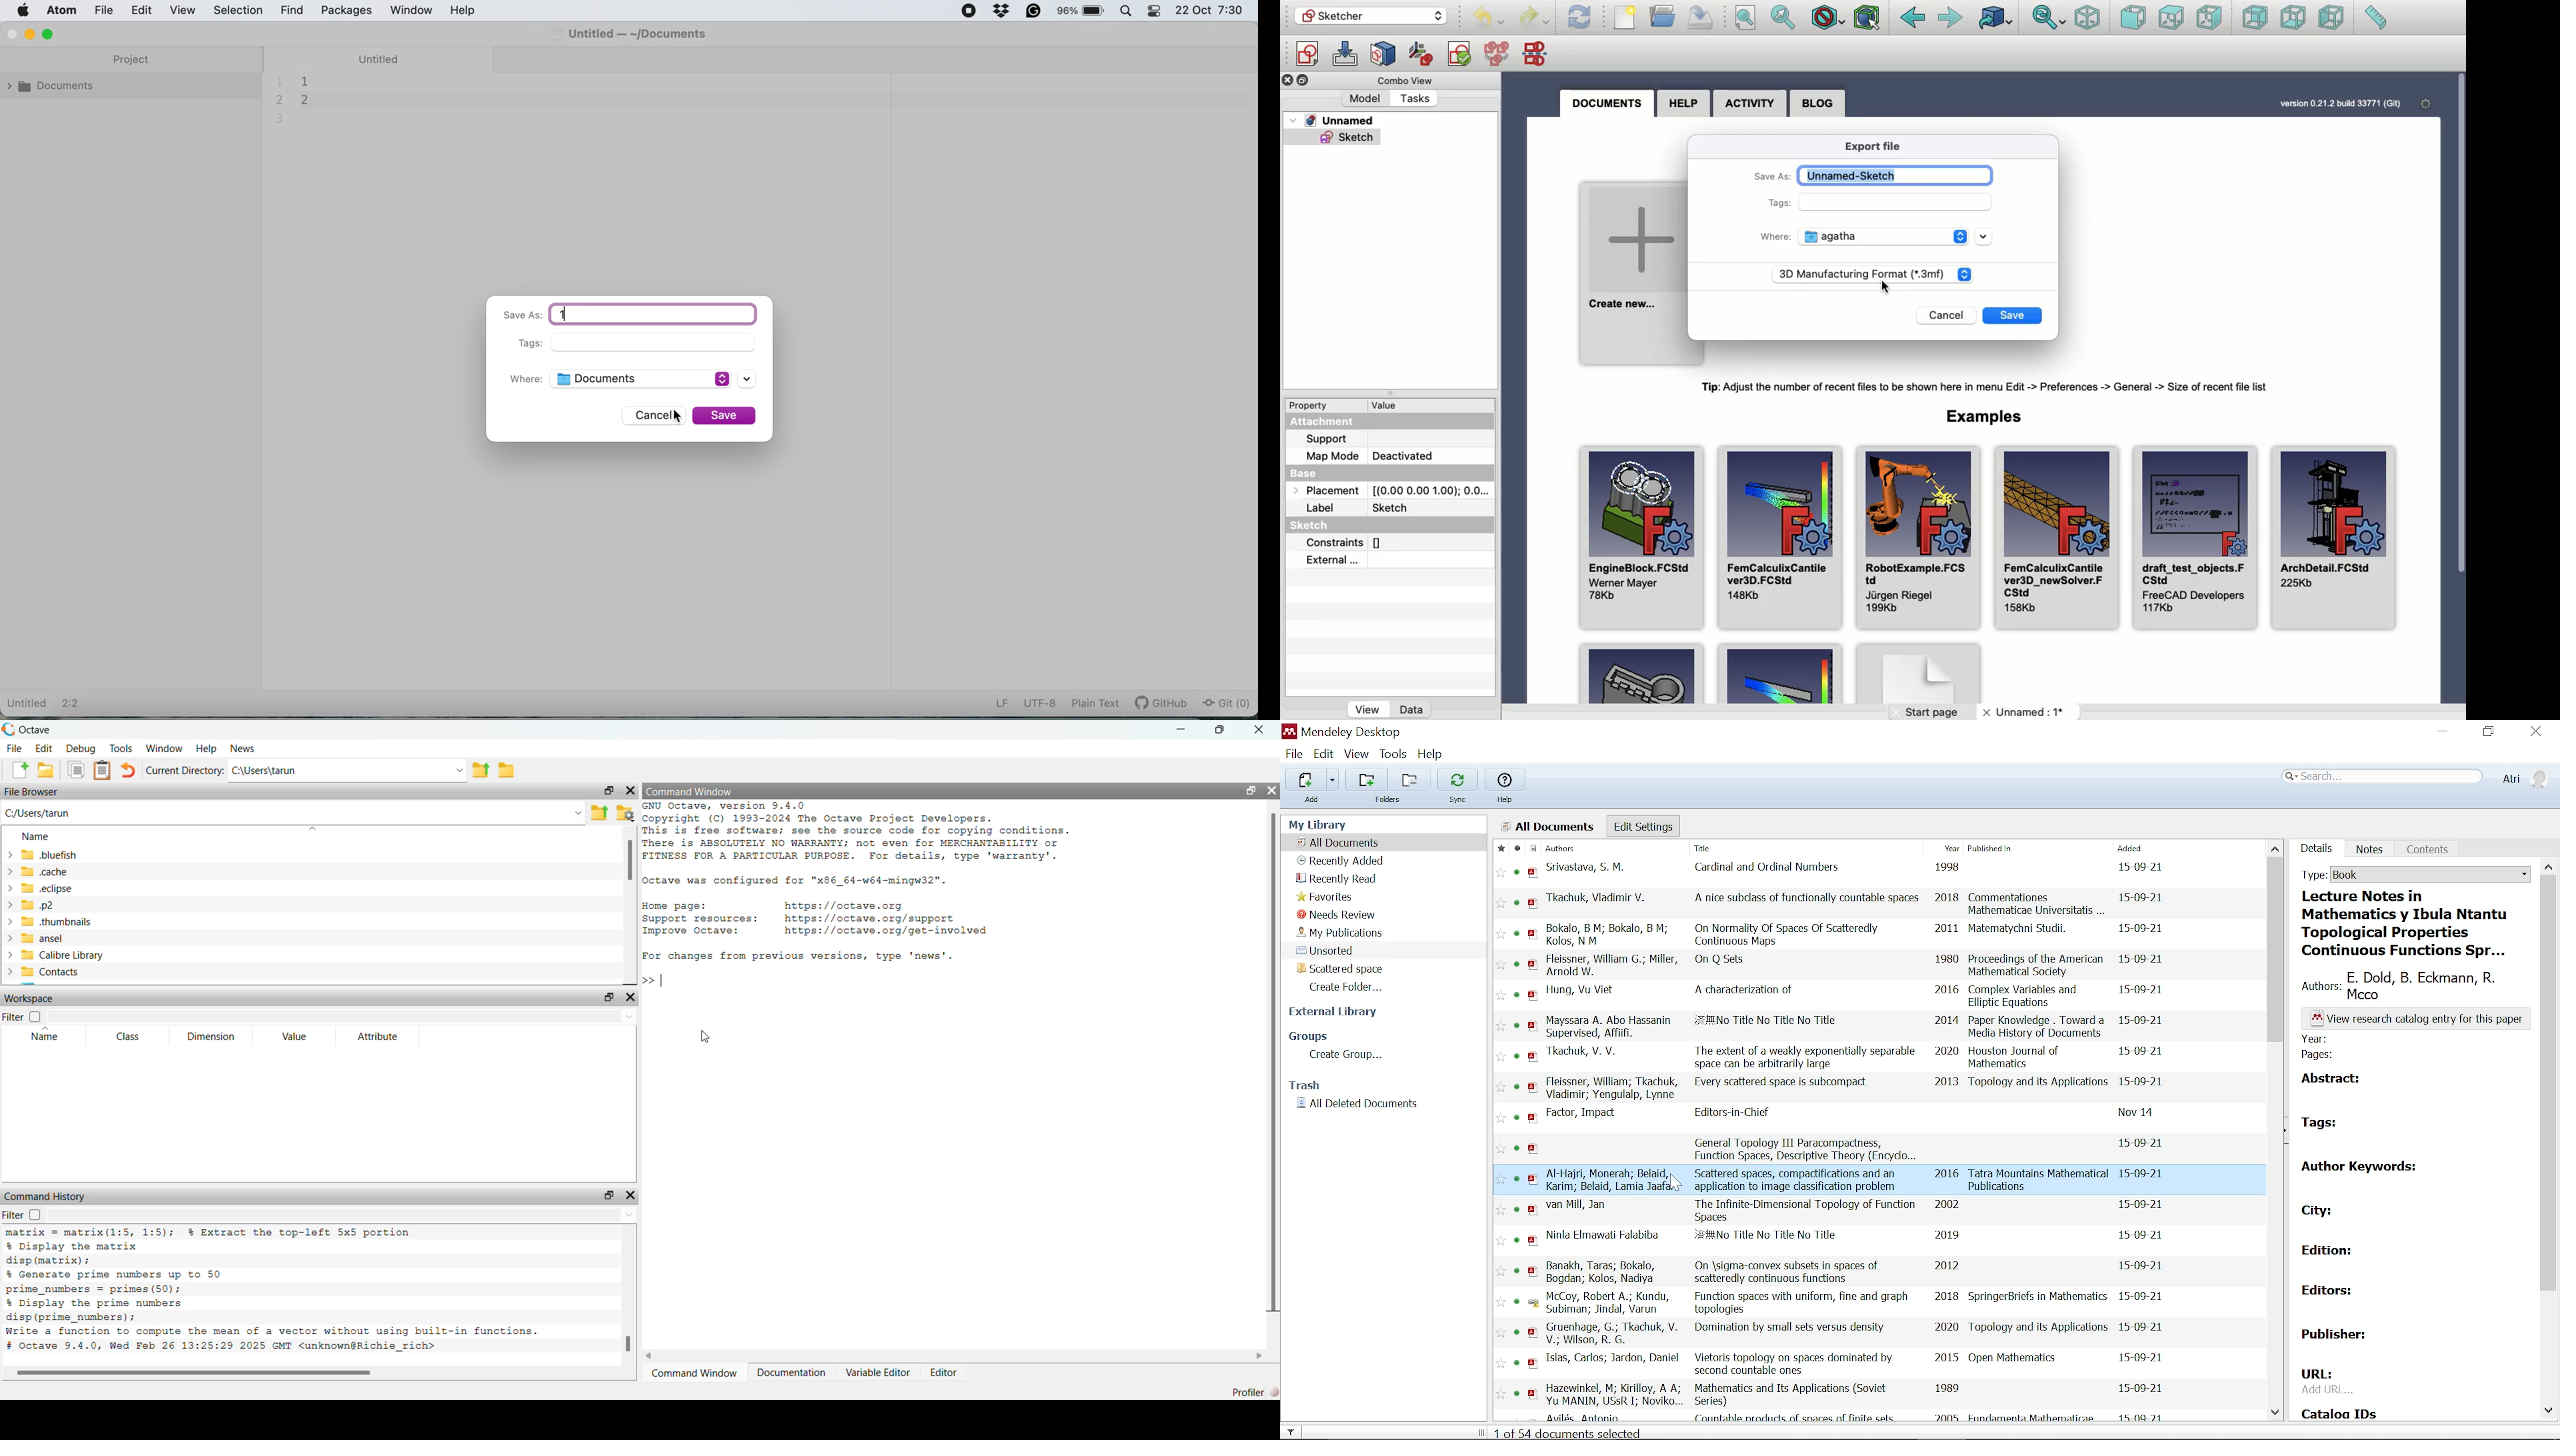  Describe the element at coordinates (36, 837) in the screenshot. I see `name` at that location.